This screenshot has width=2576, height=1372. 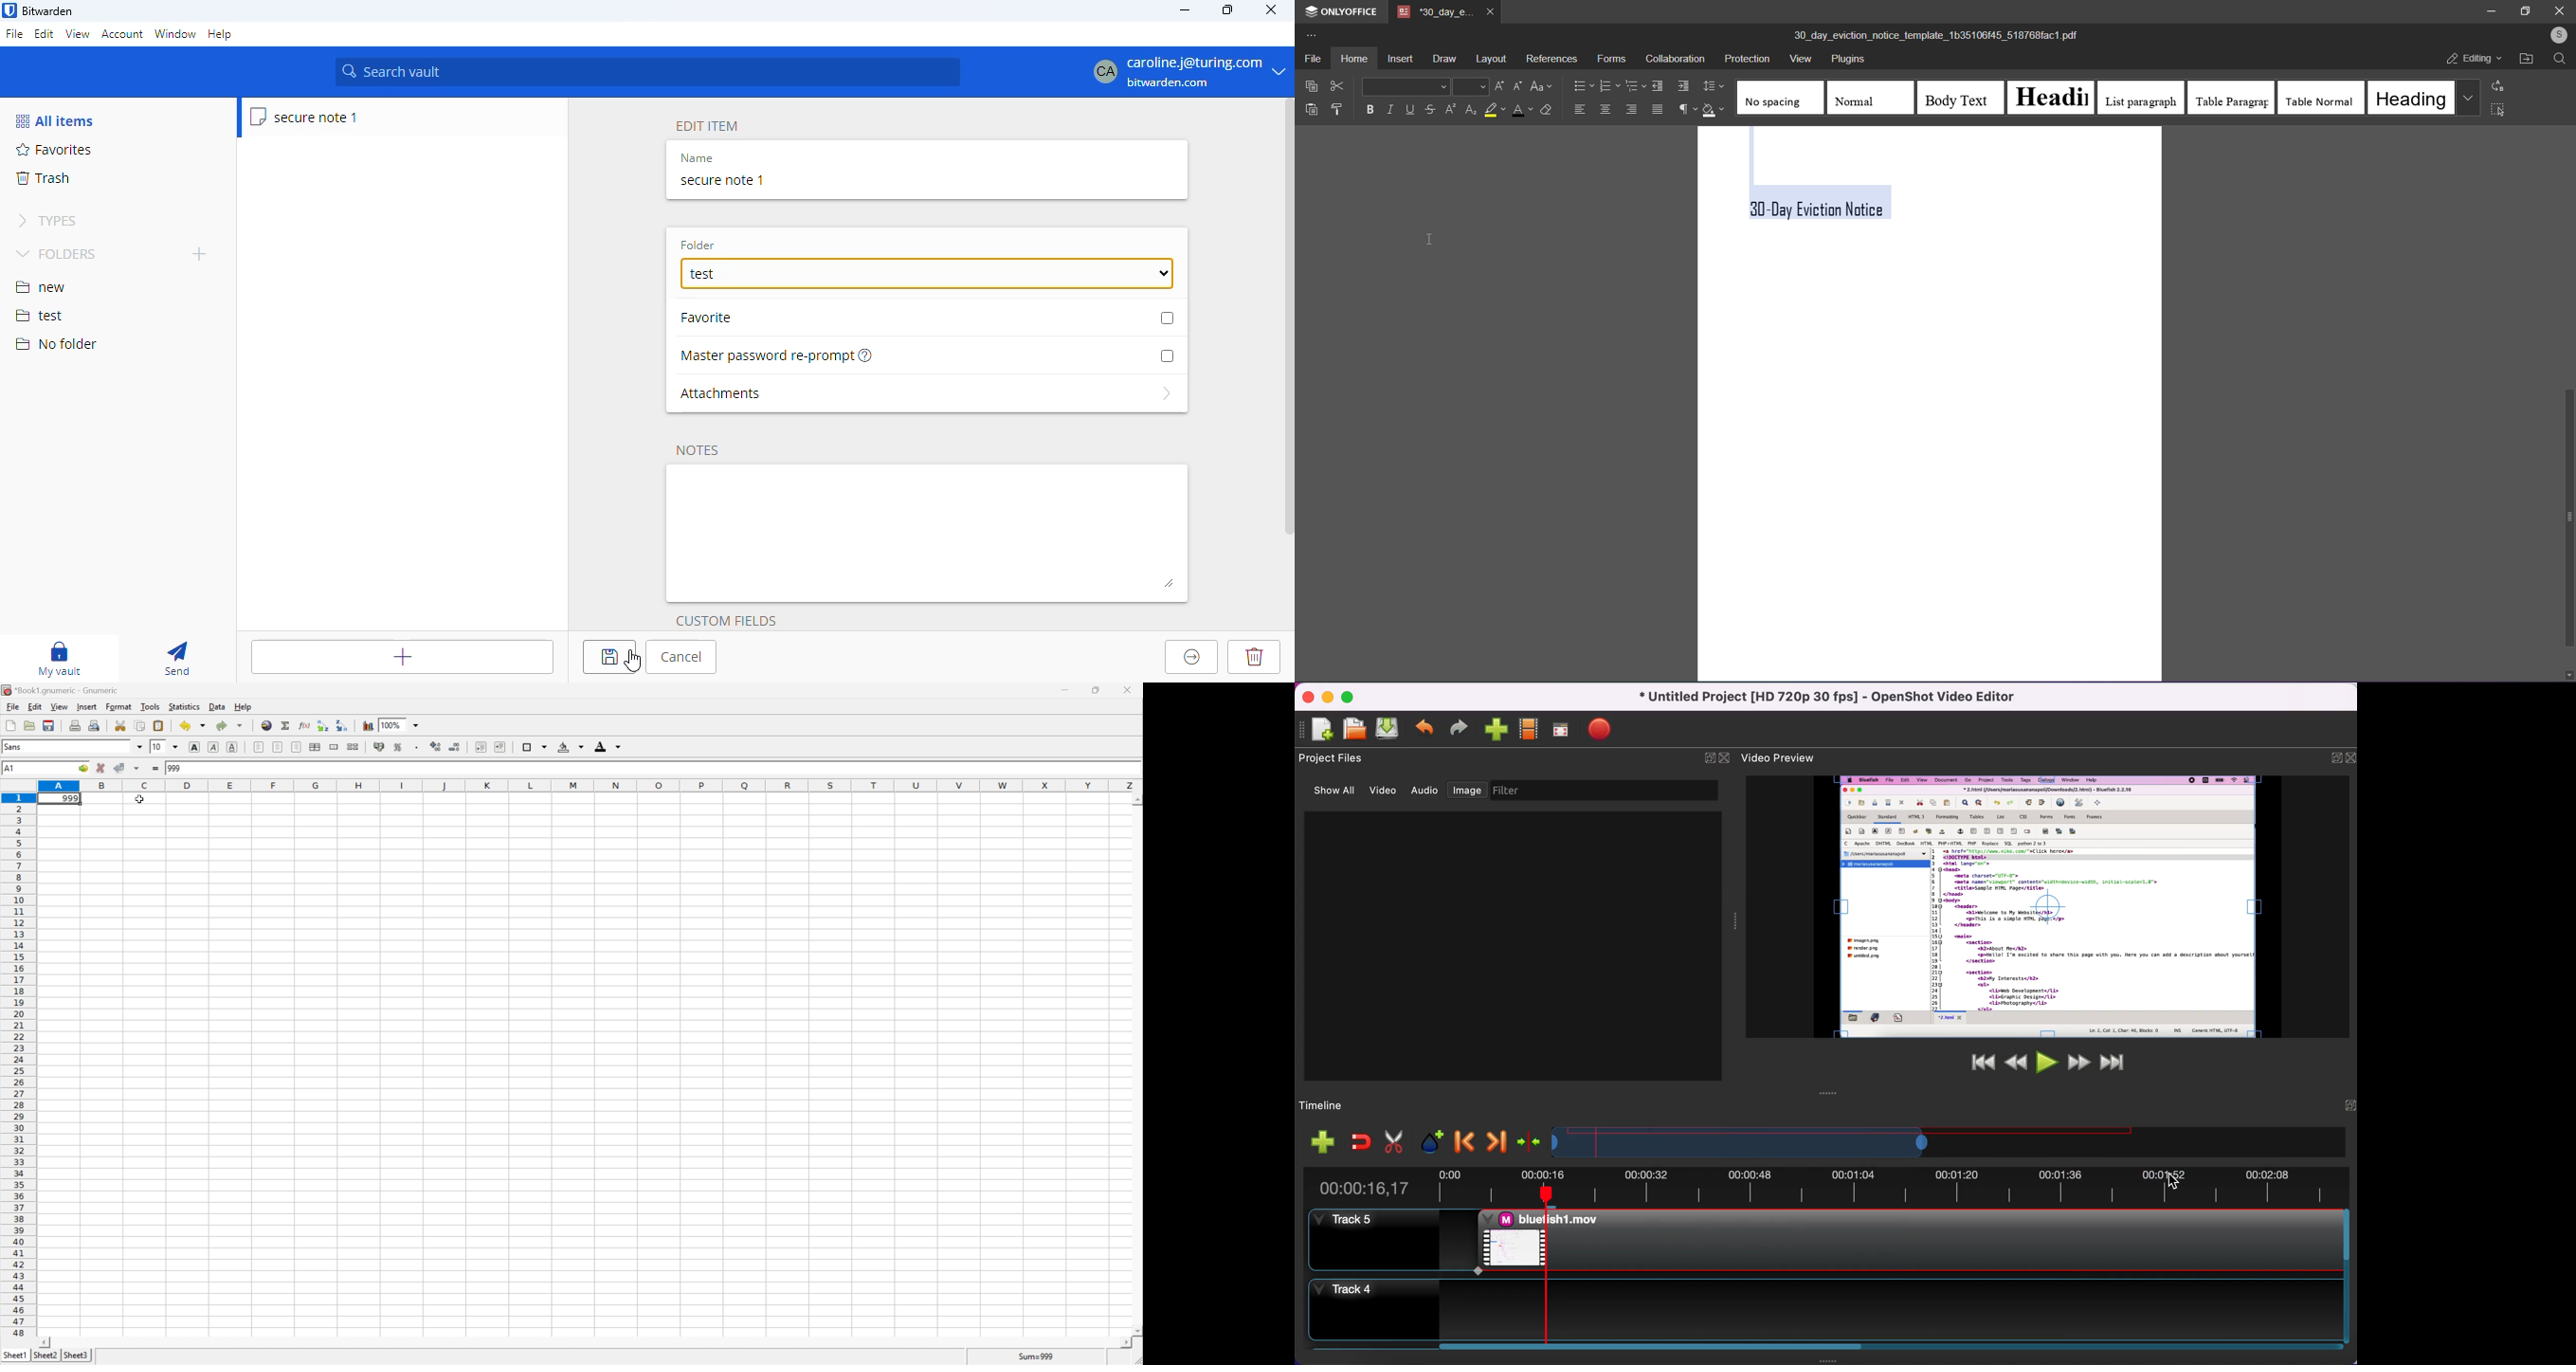 What do you see at coordinates (1725, 757) in the screenshot?
I see `close` at bounding box center [1725, 757].